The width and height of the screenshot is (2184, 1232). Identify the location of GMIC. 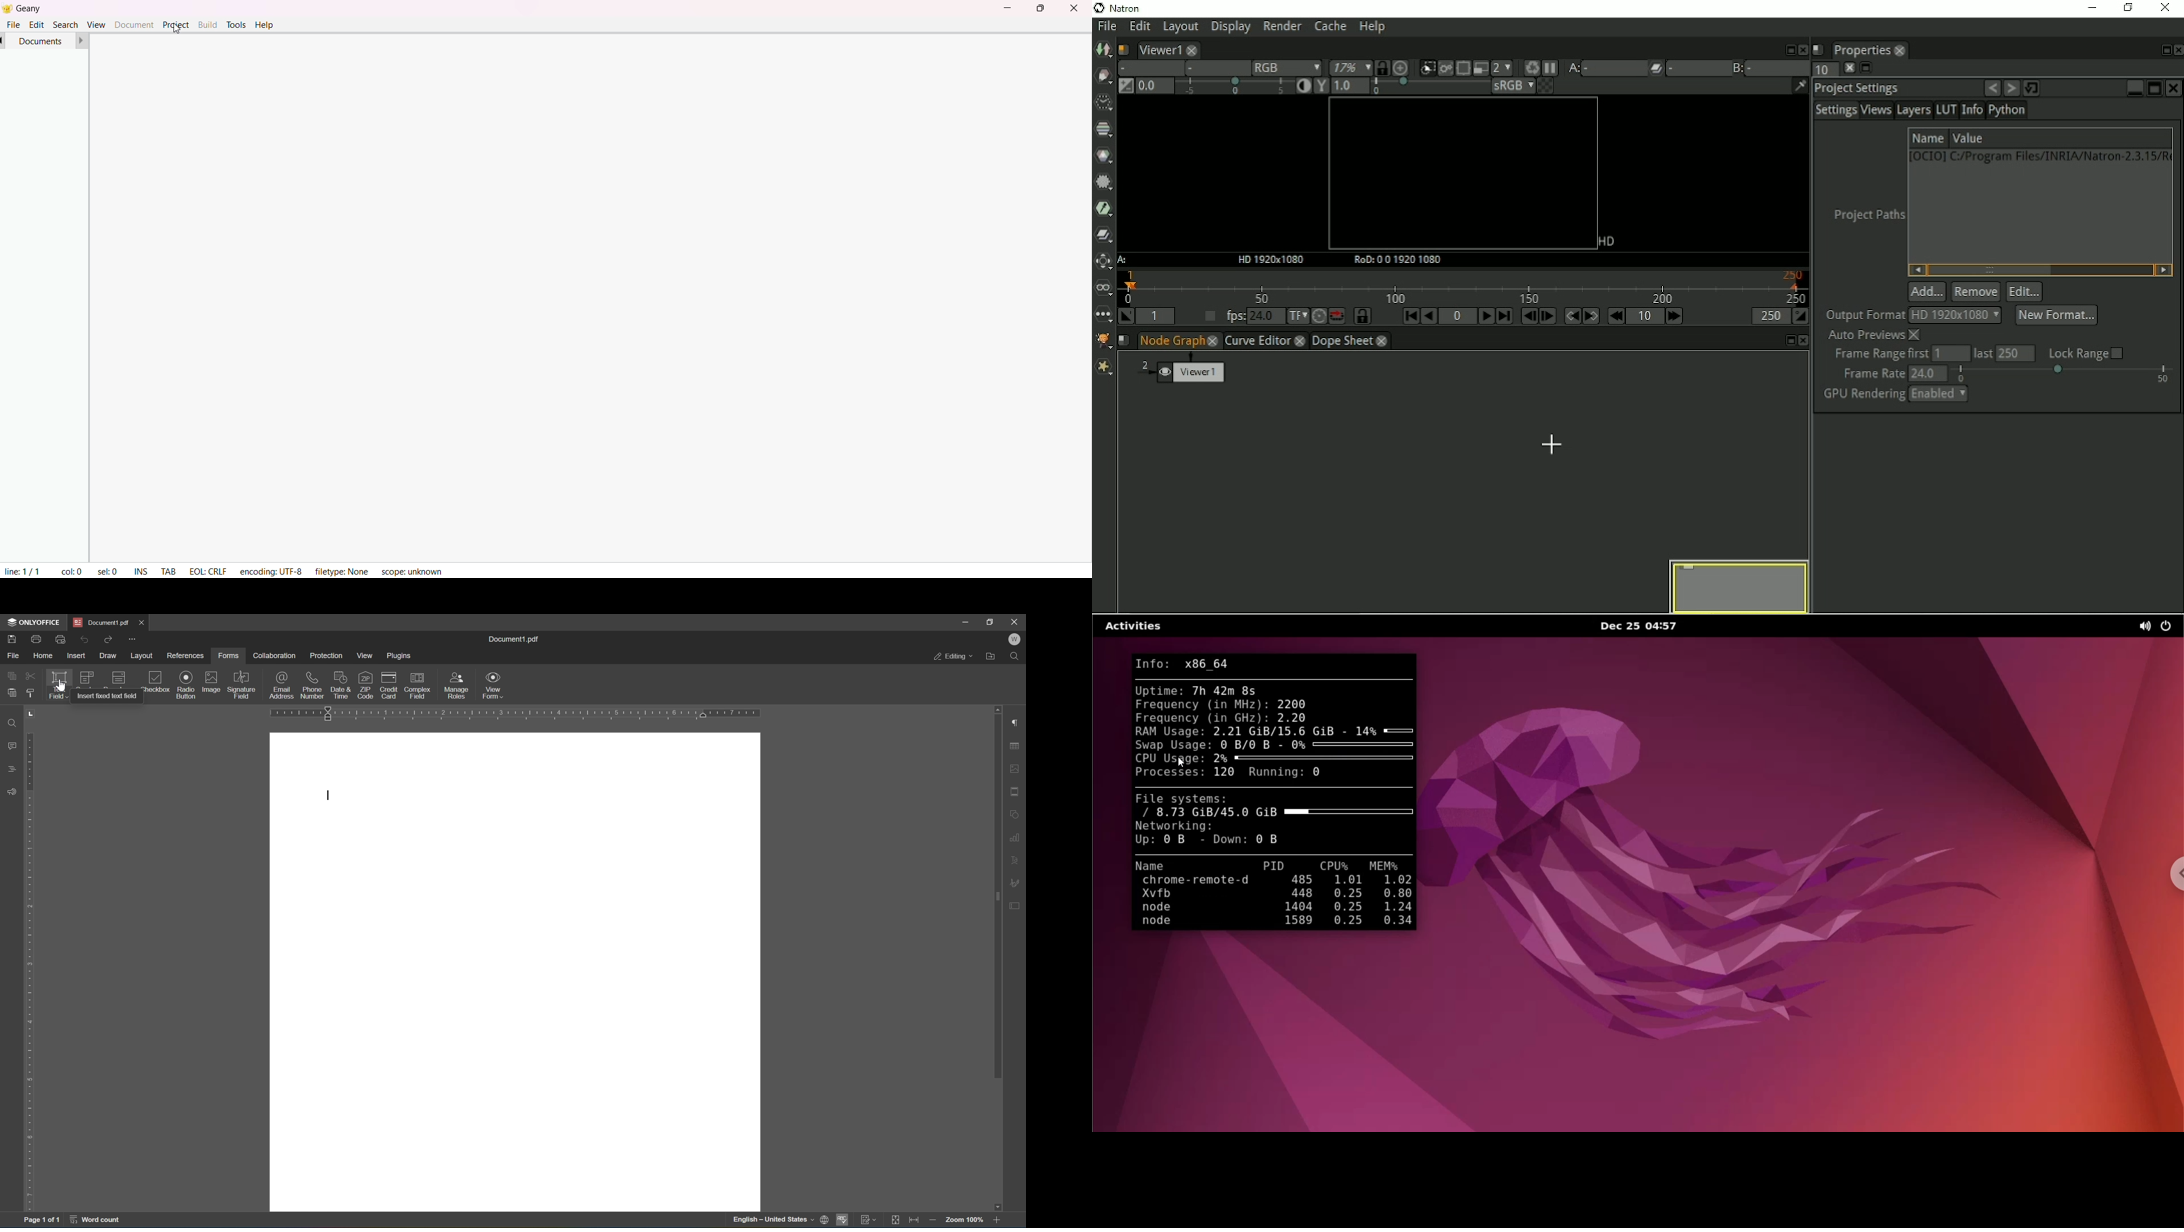
(1103, 341).